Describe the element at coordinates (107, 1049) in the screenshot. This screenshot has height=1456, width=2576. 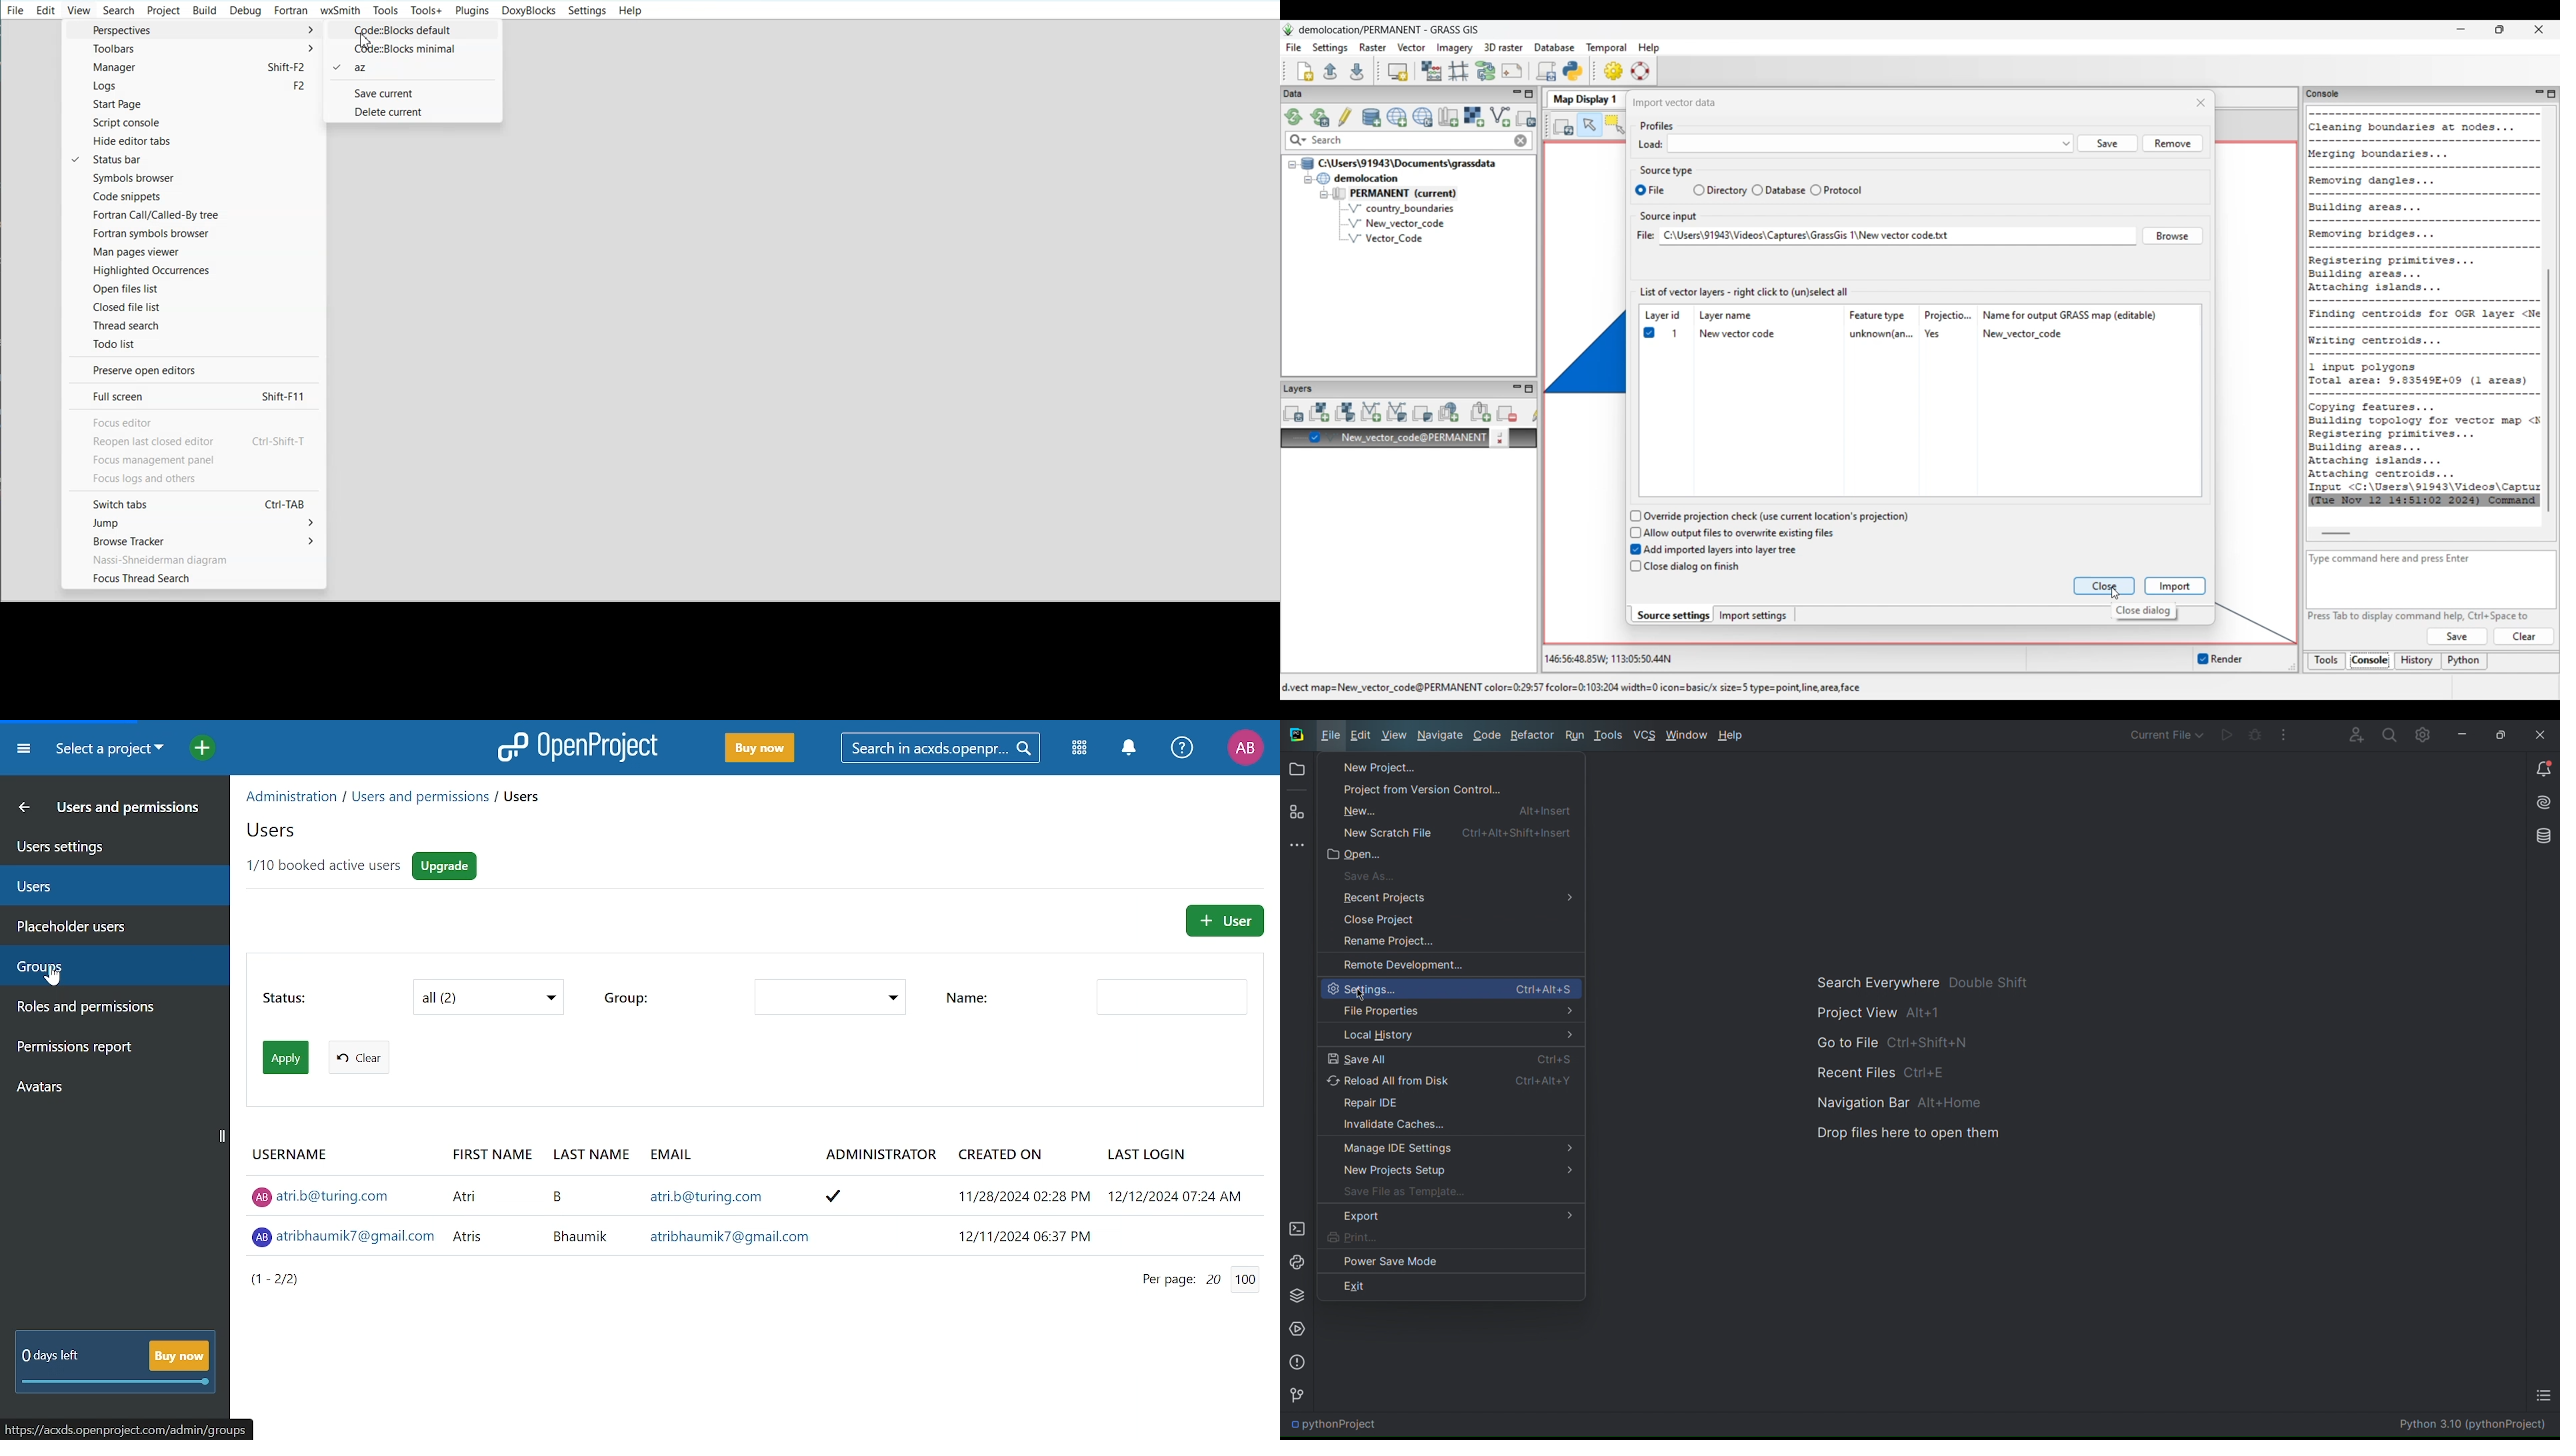
I see `permission report` at that location.